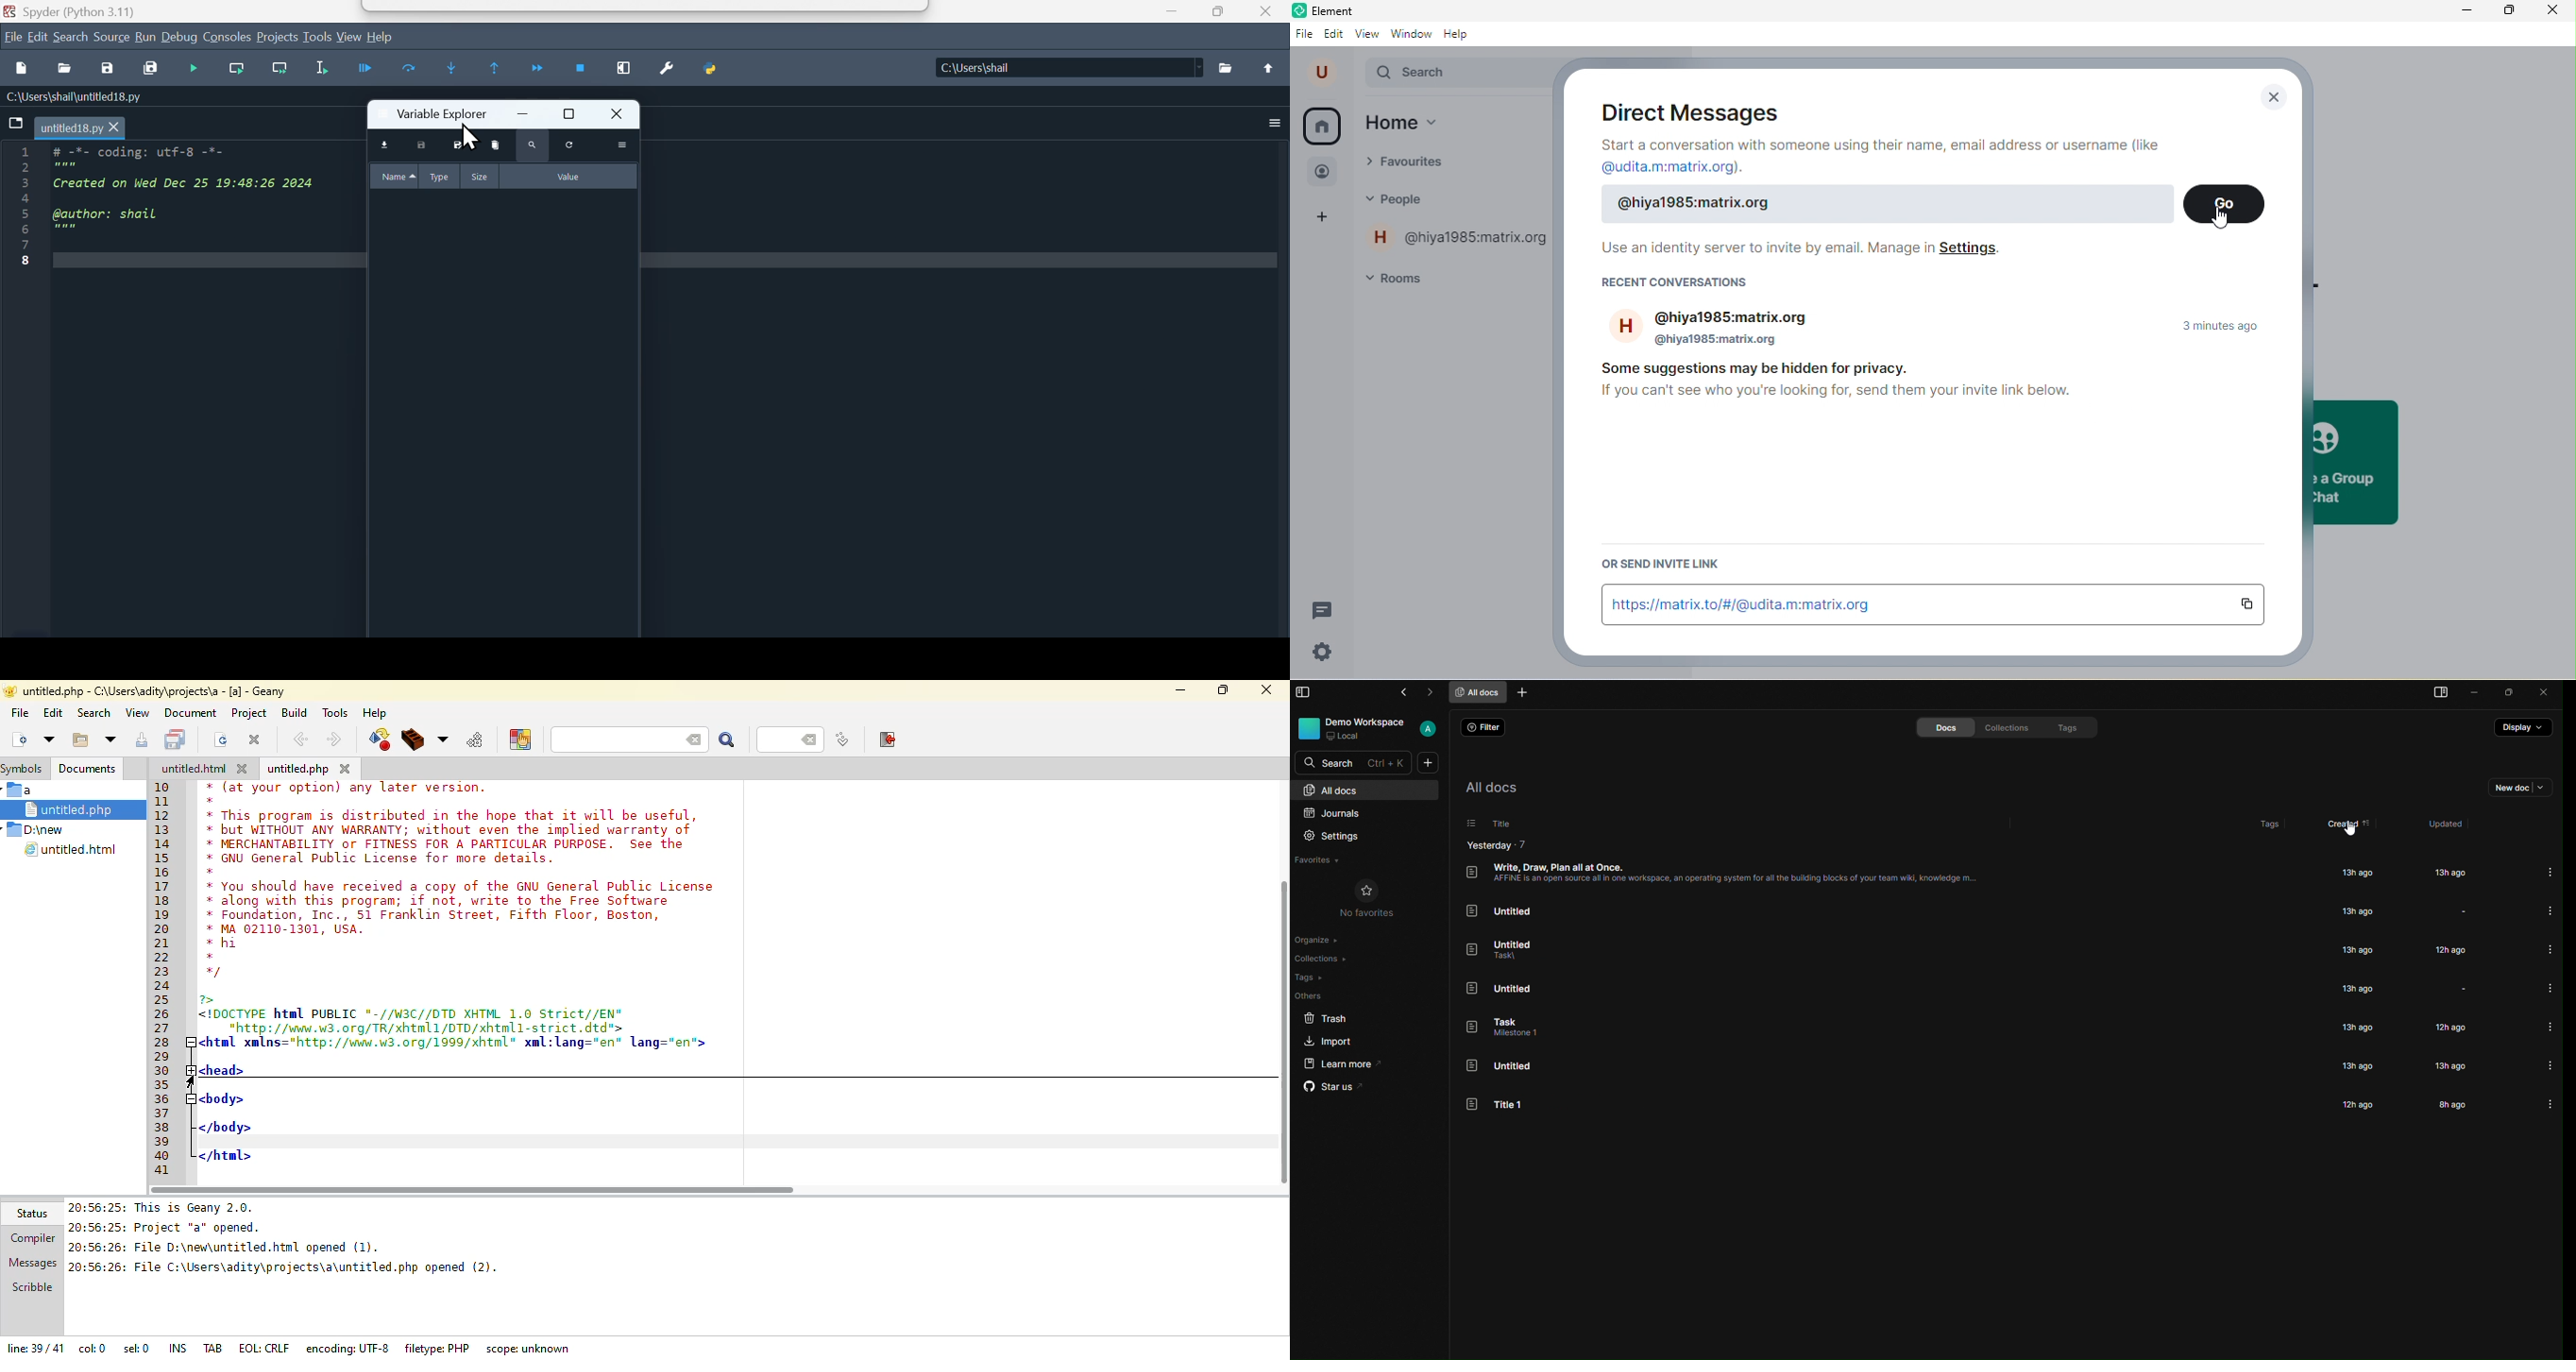 This screenshot has width=2576, height=1372. Describe the element at coordinates (1324, 651) in the screenshot. I see `settings` at that location.